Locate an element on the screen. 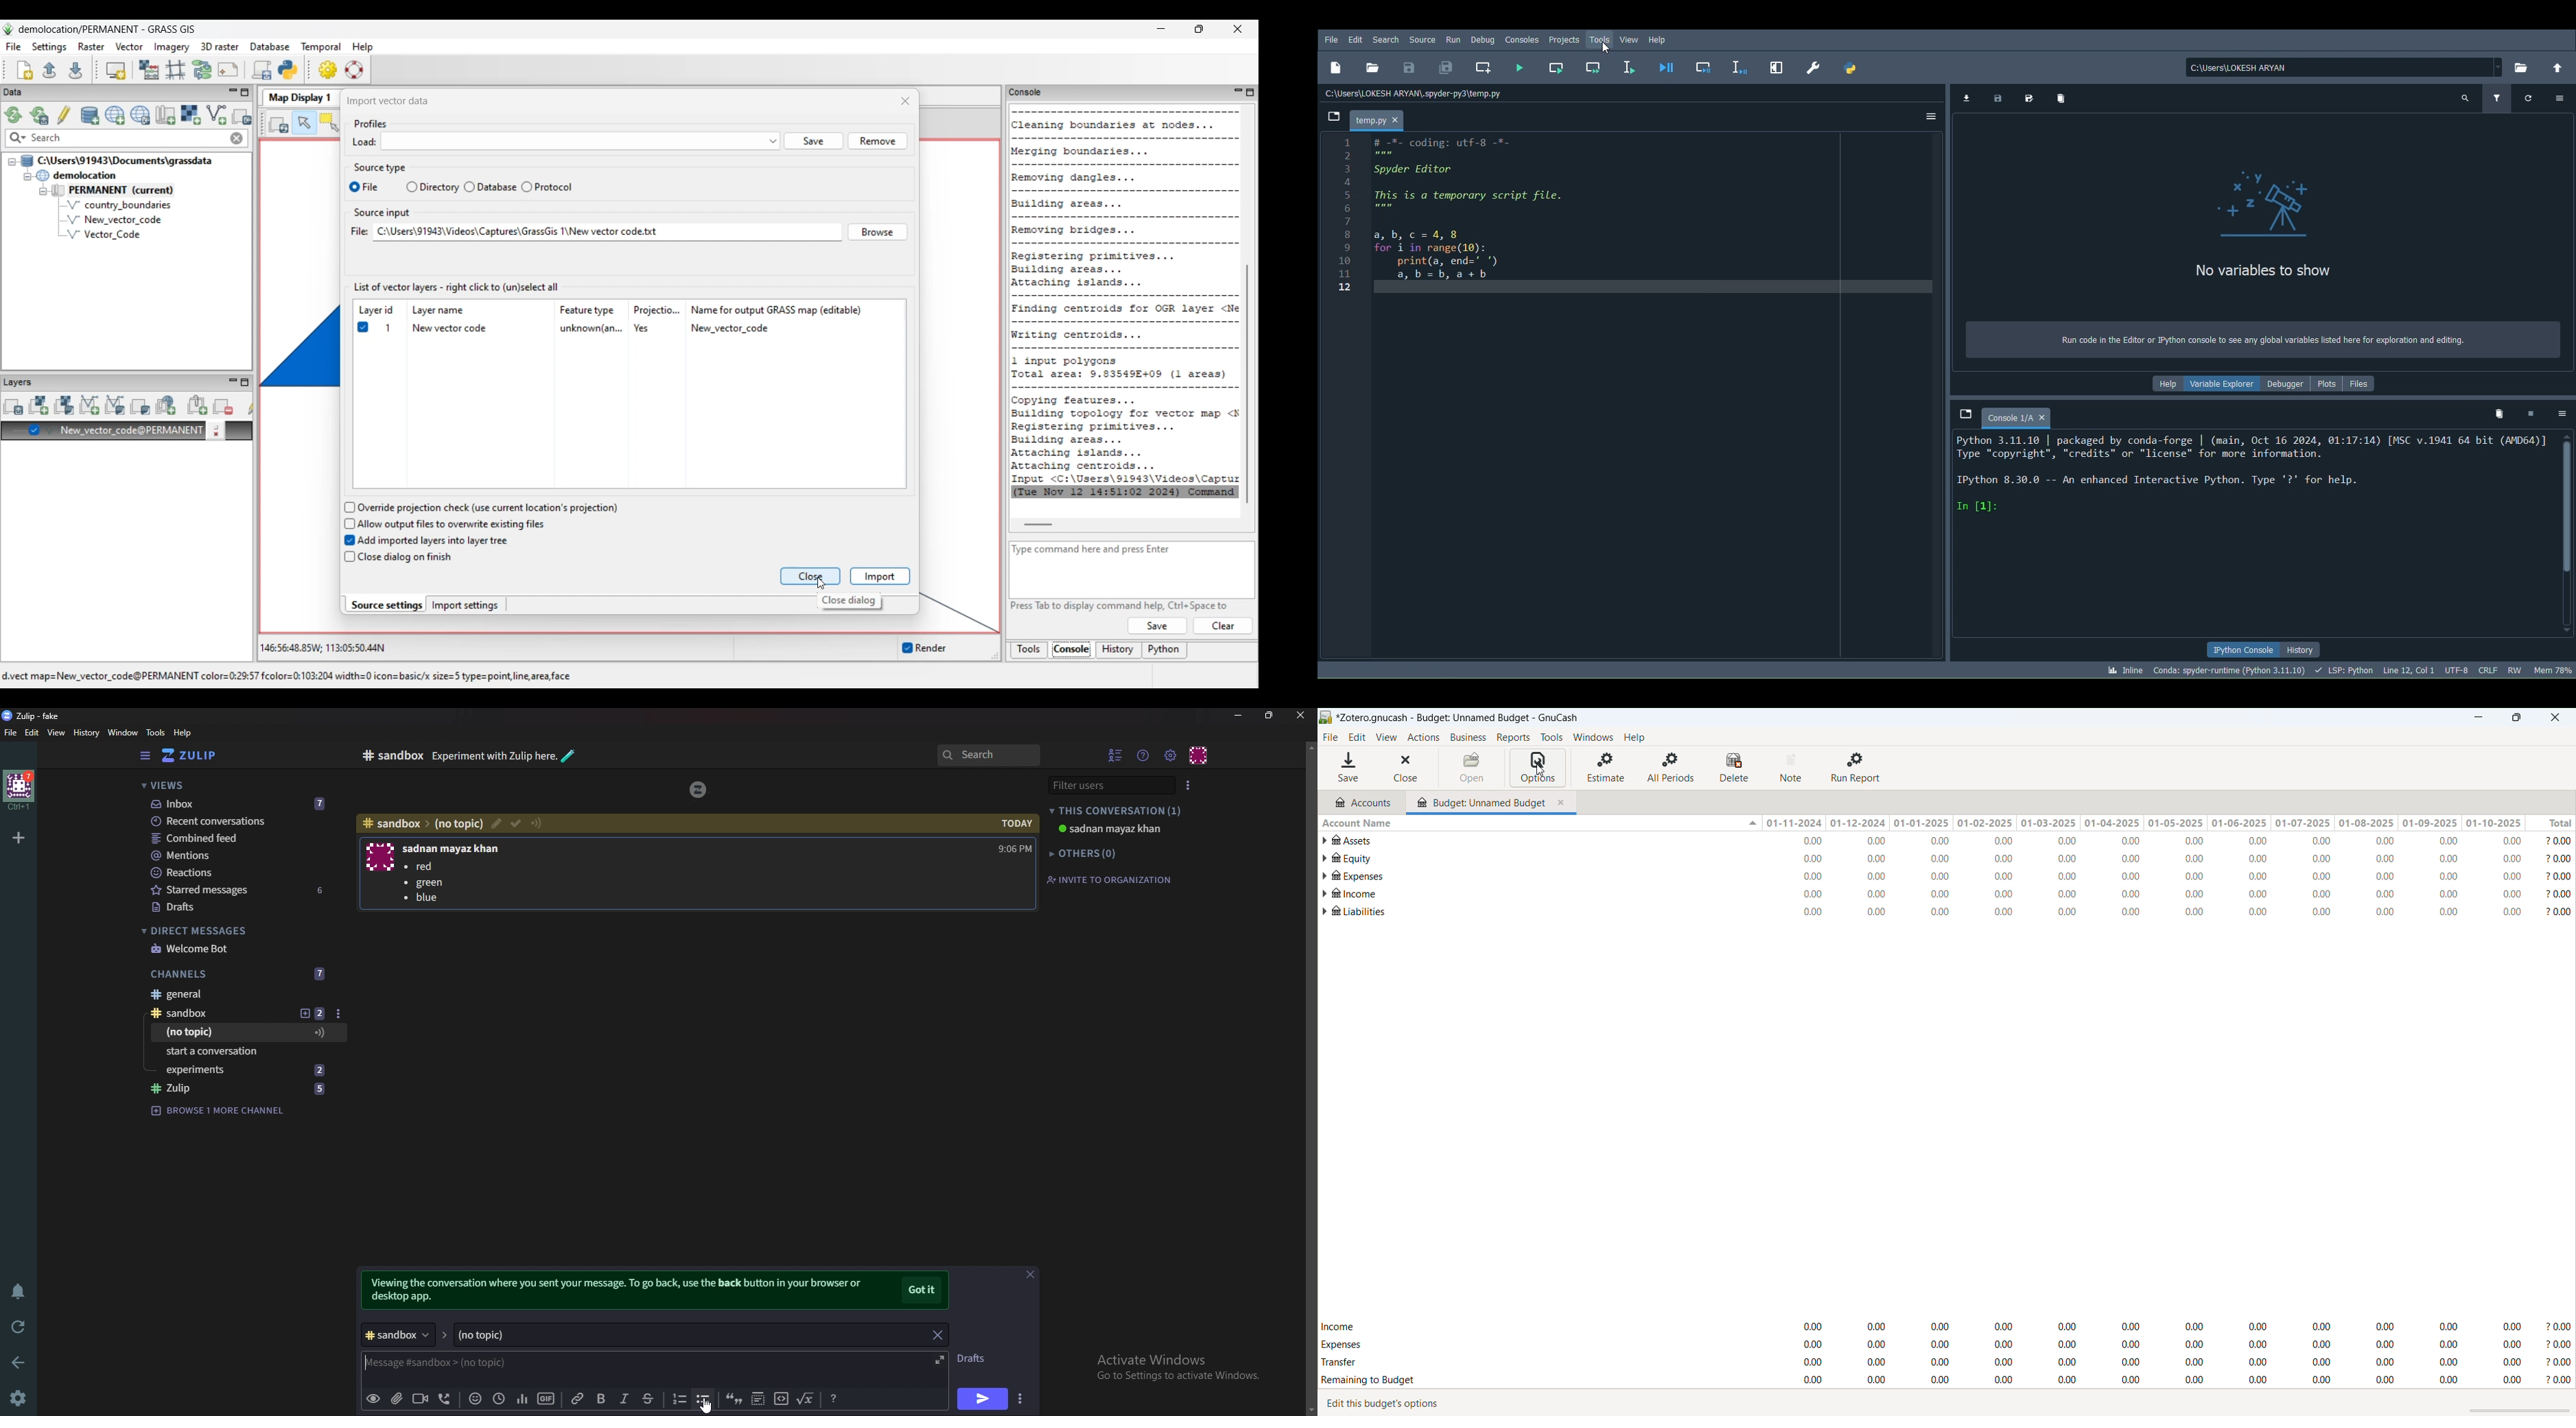 This screenshot has height=1428, width=2576. Run current cell (Ctrl + Return) is located at coordinates (1556, 66).